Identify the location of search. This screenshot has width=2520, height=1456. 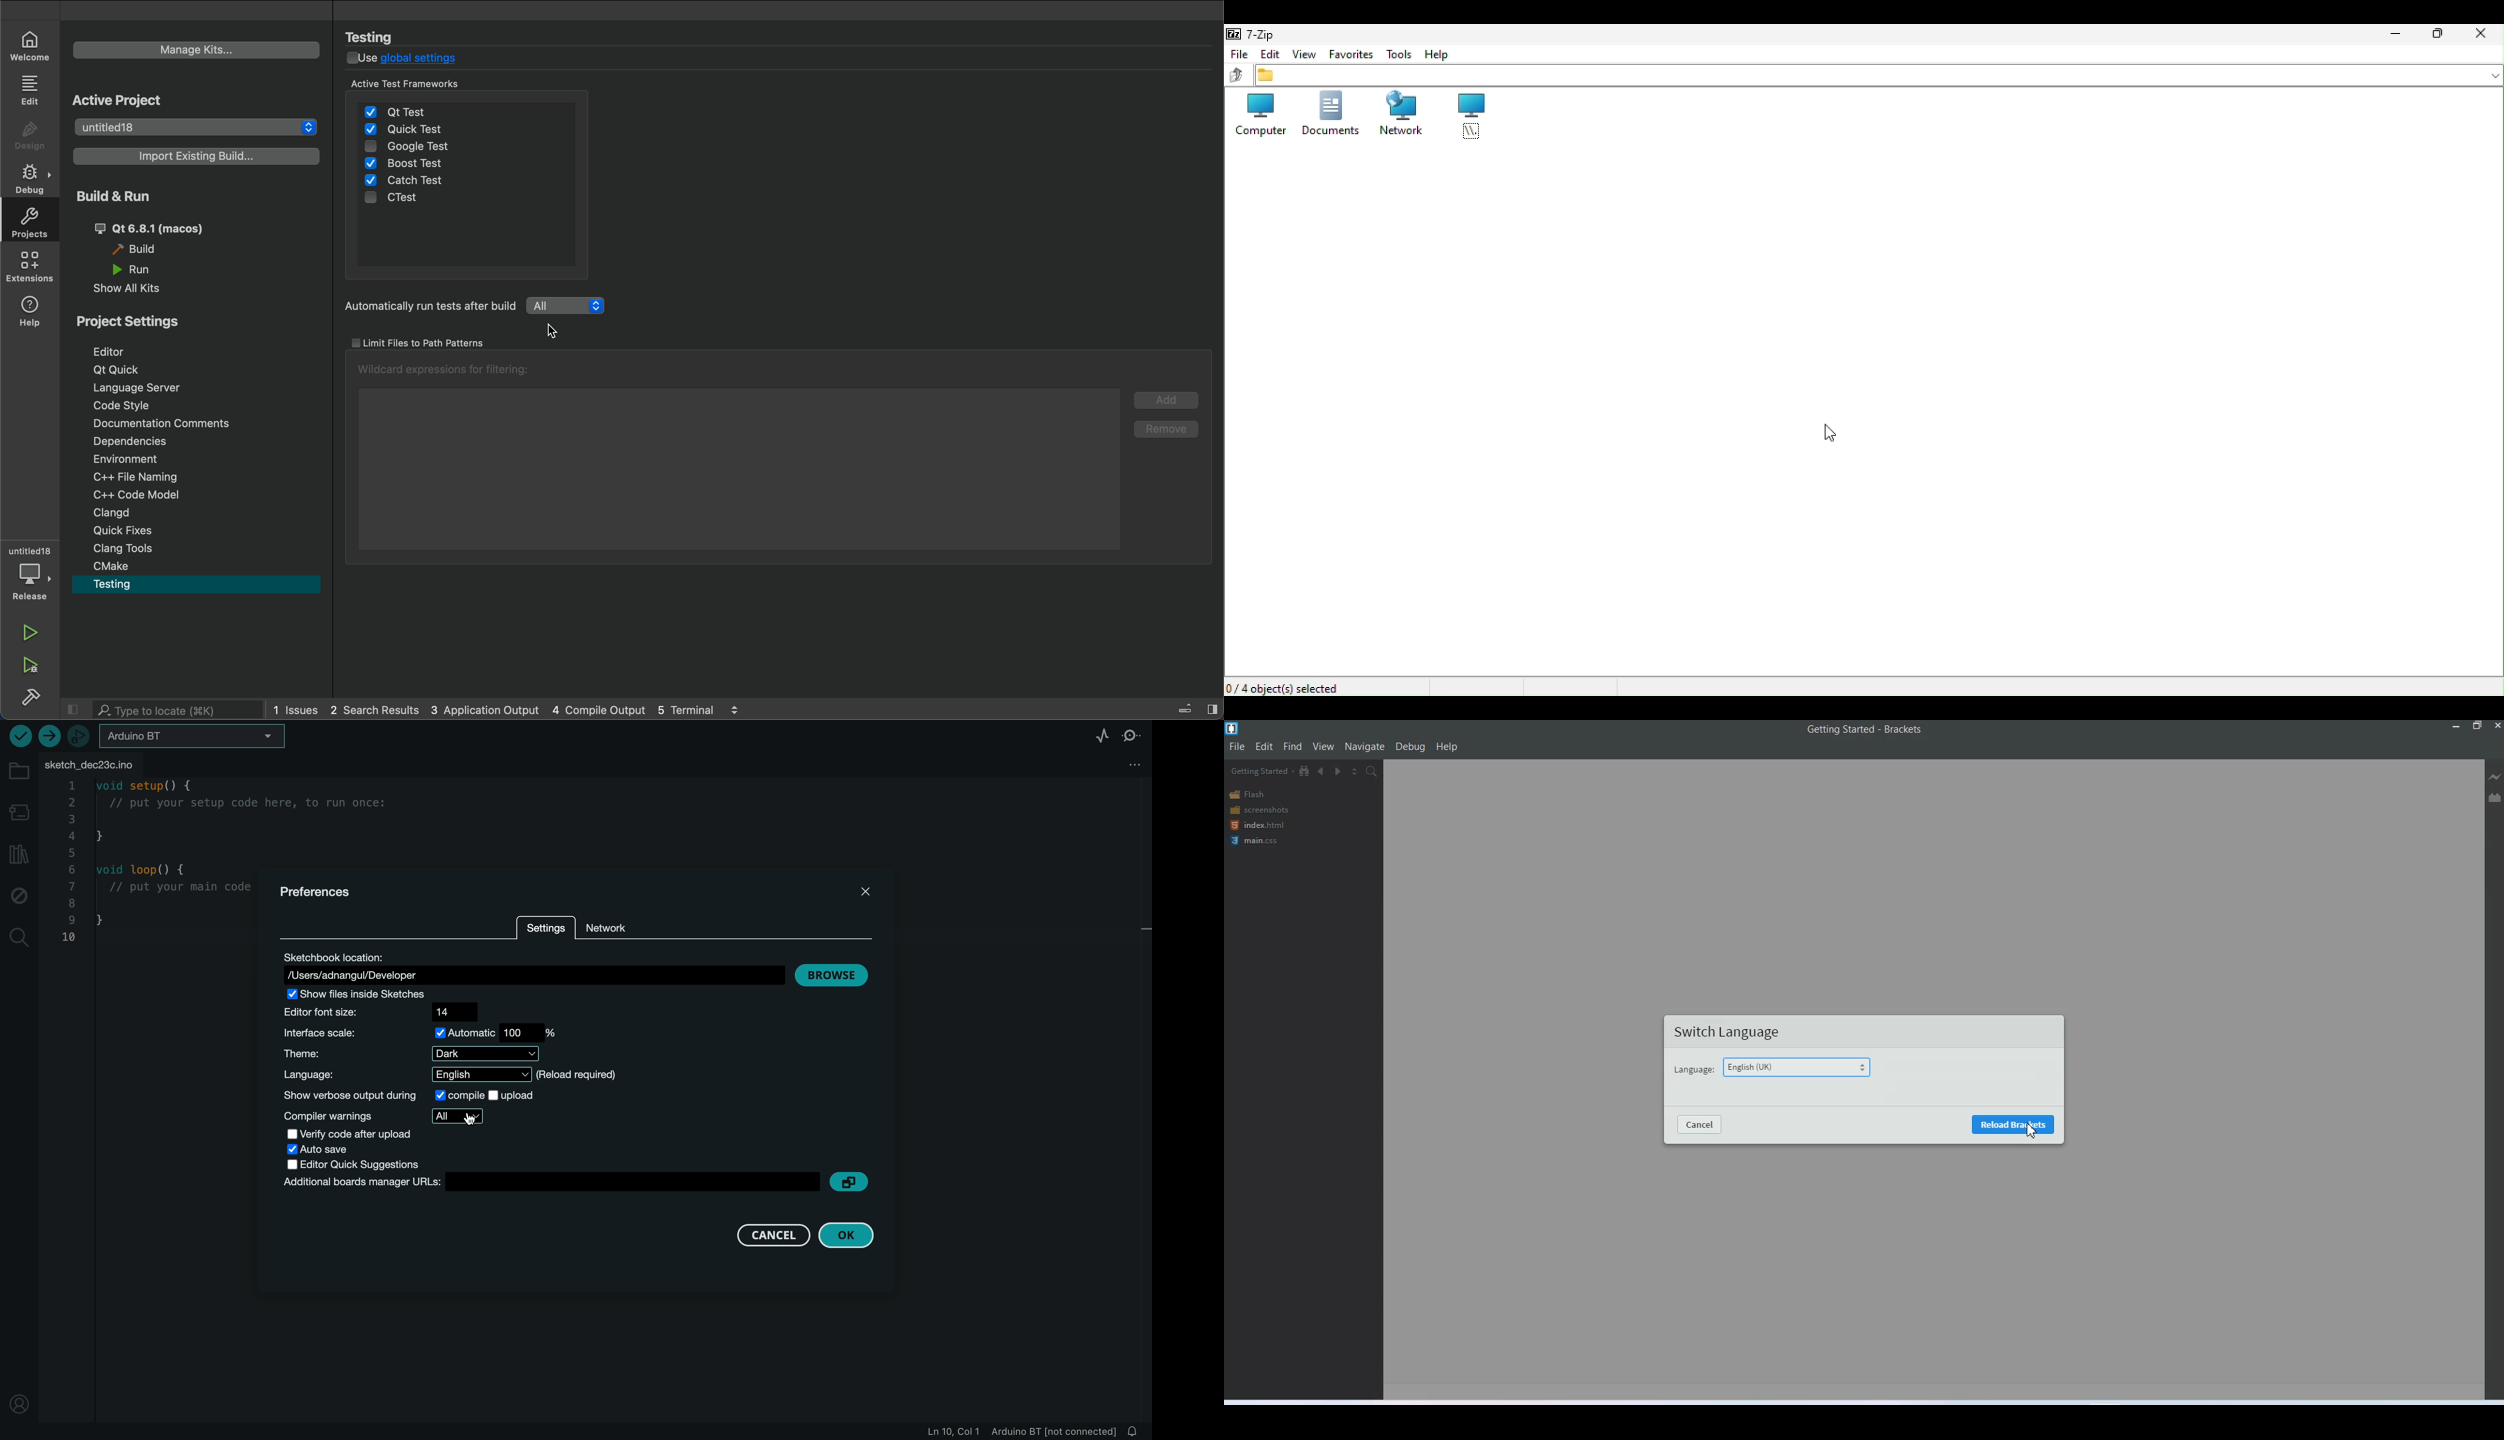
(16, 938).